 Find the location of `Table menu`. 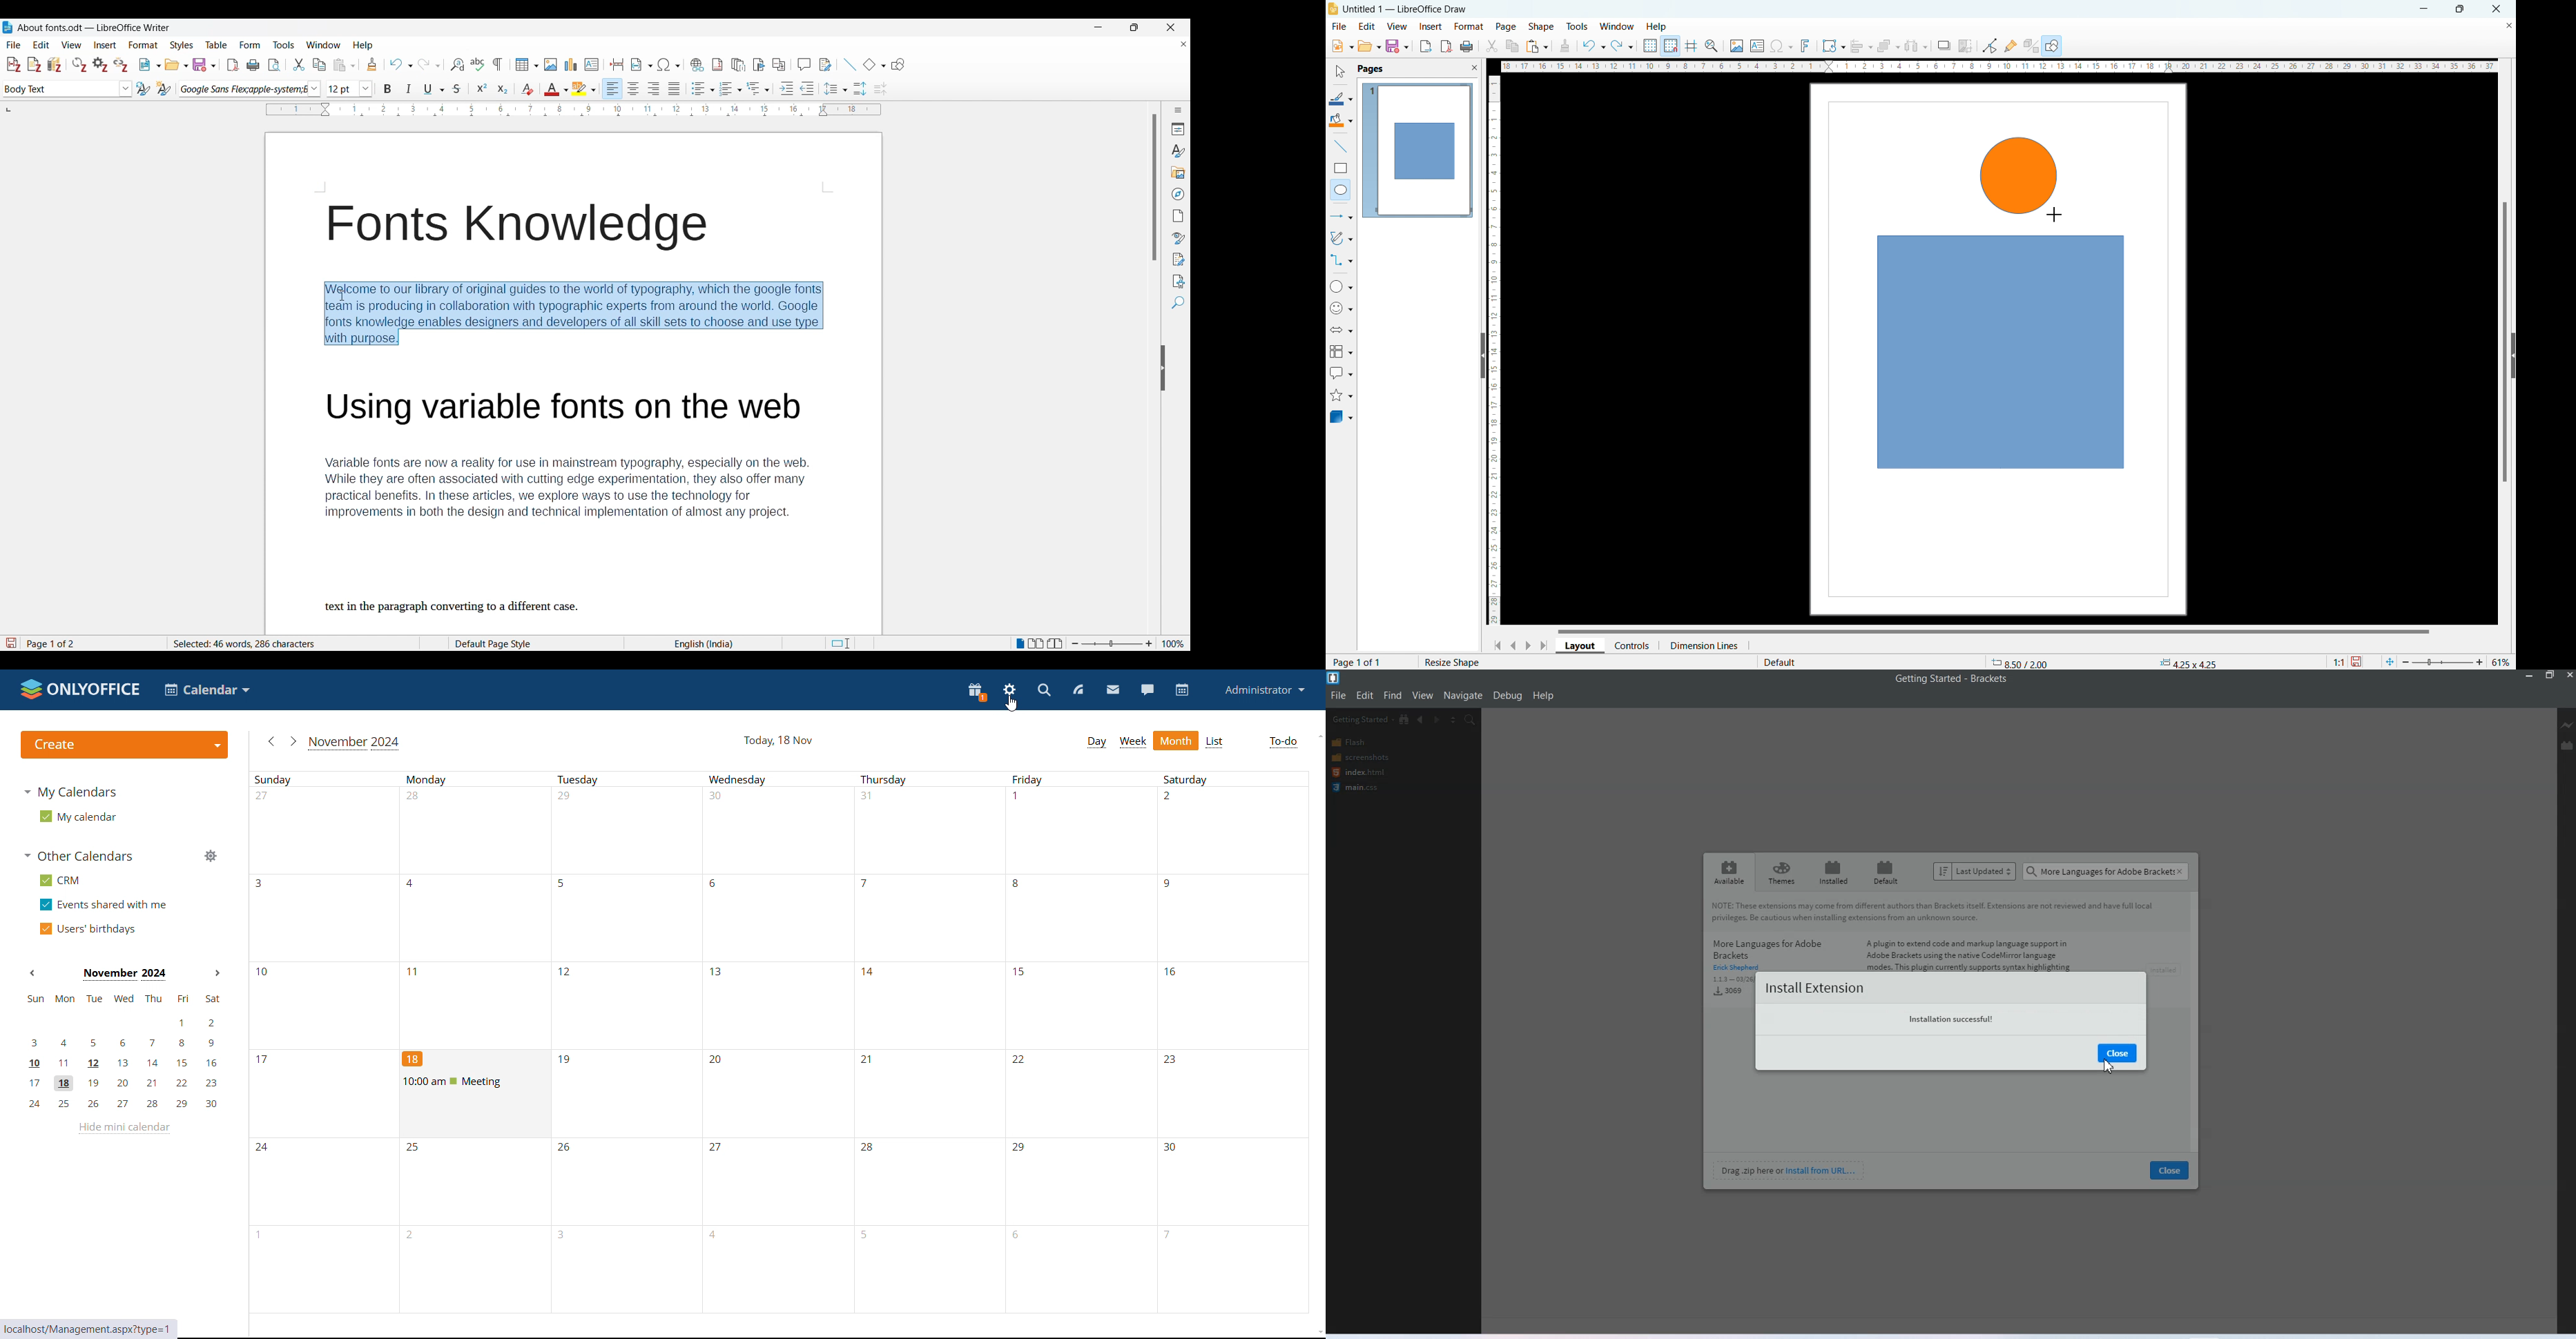

Table menu is located at coordinates (216, 45).